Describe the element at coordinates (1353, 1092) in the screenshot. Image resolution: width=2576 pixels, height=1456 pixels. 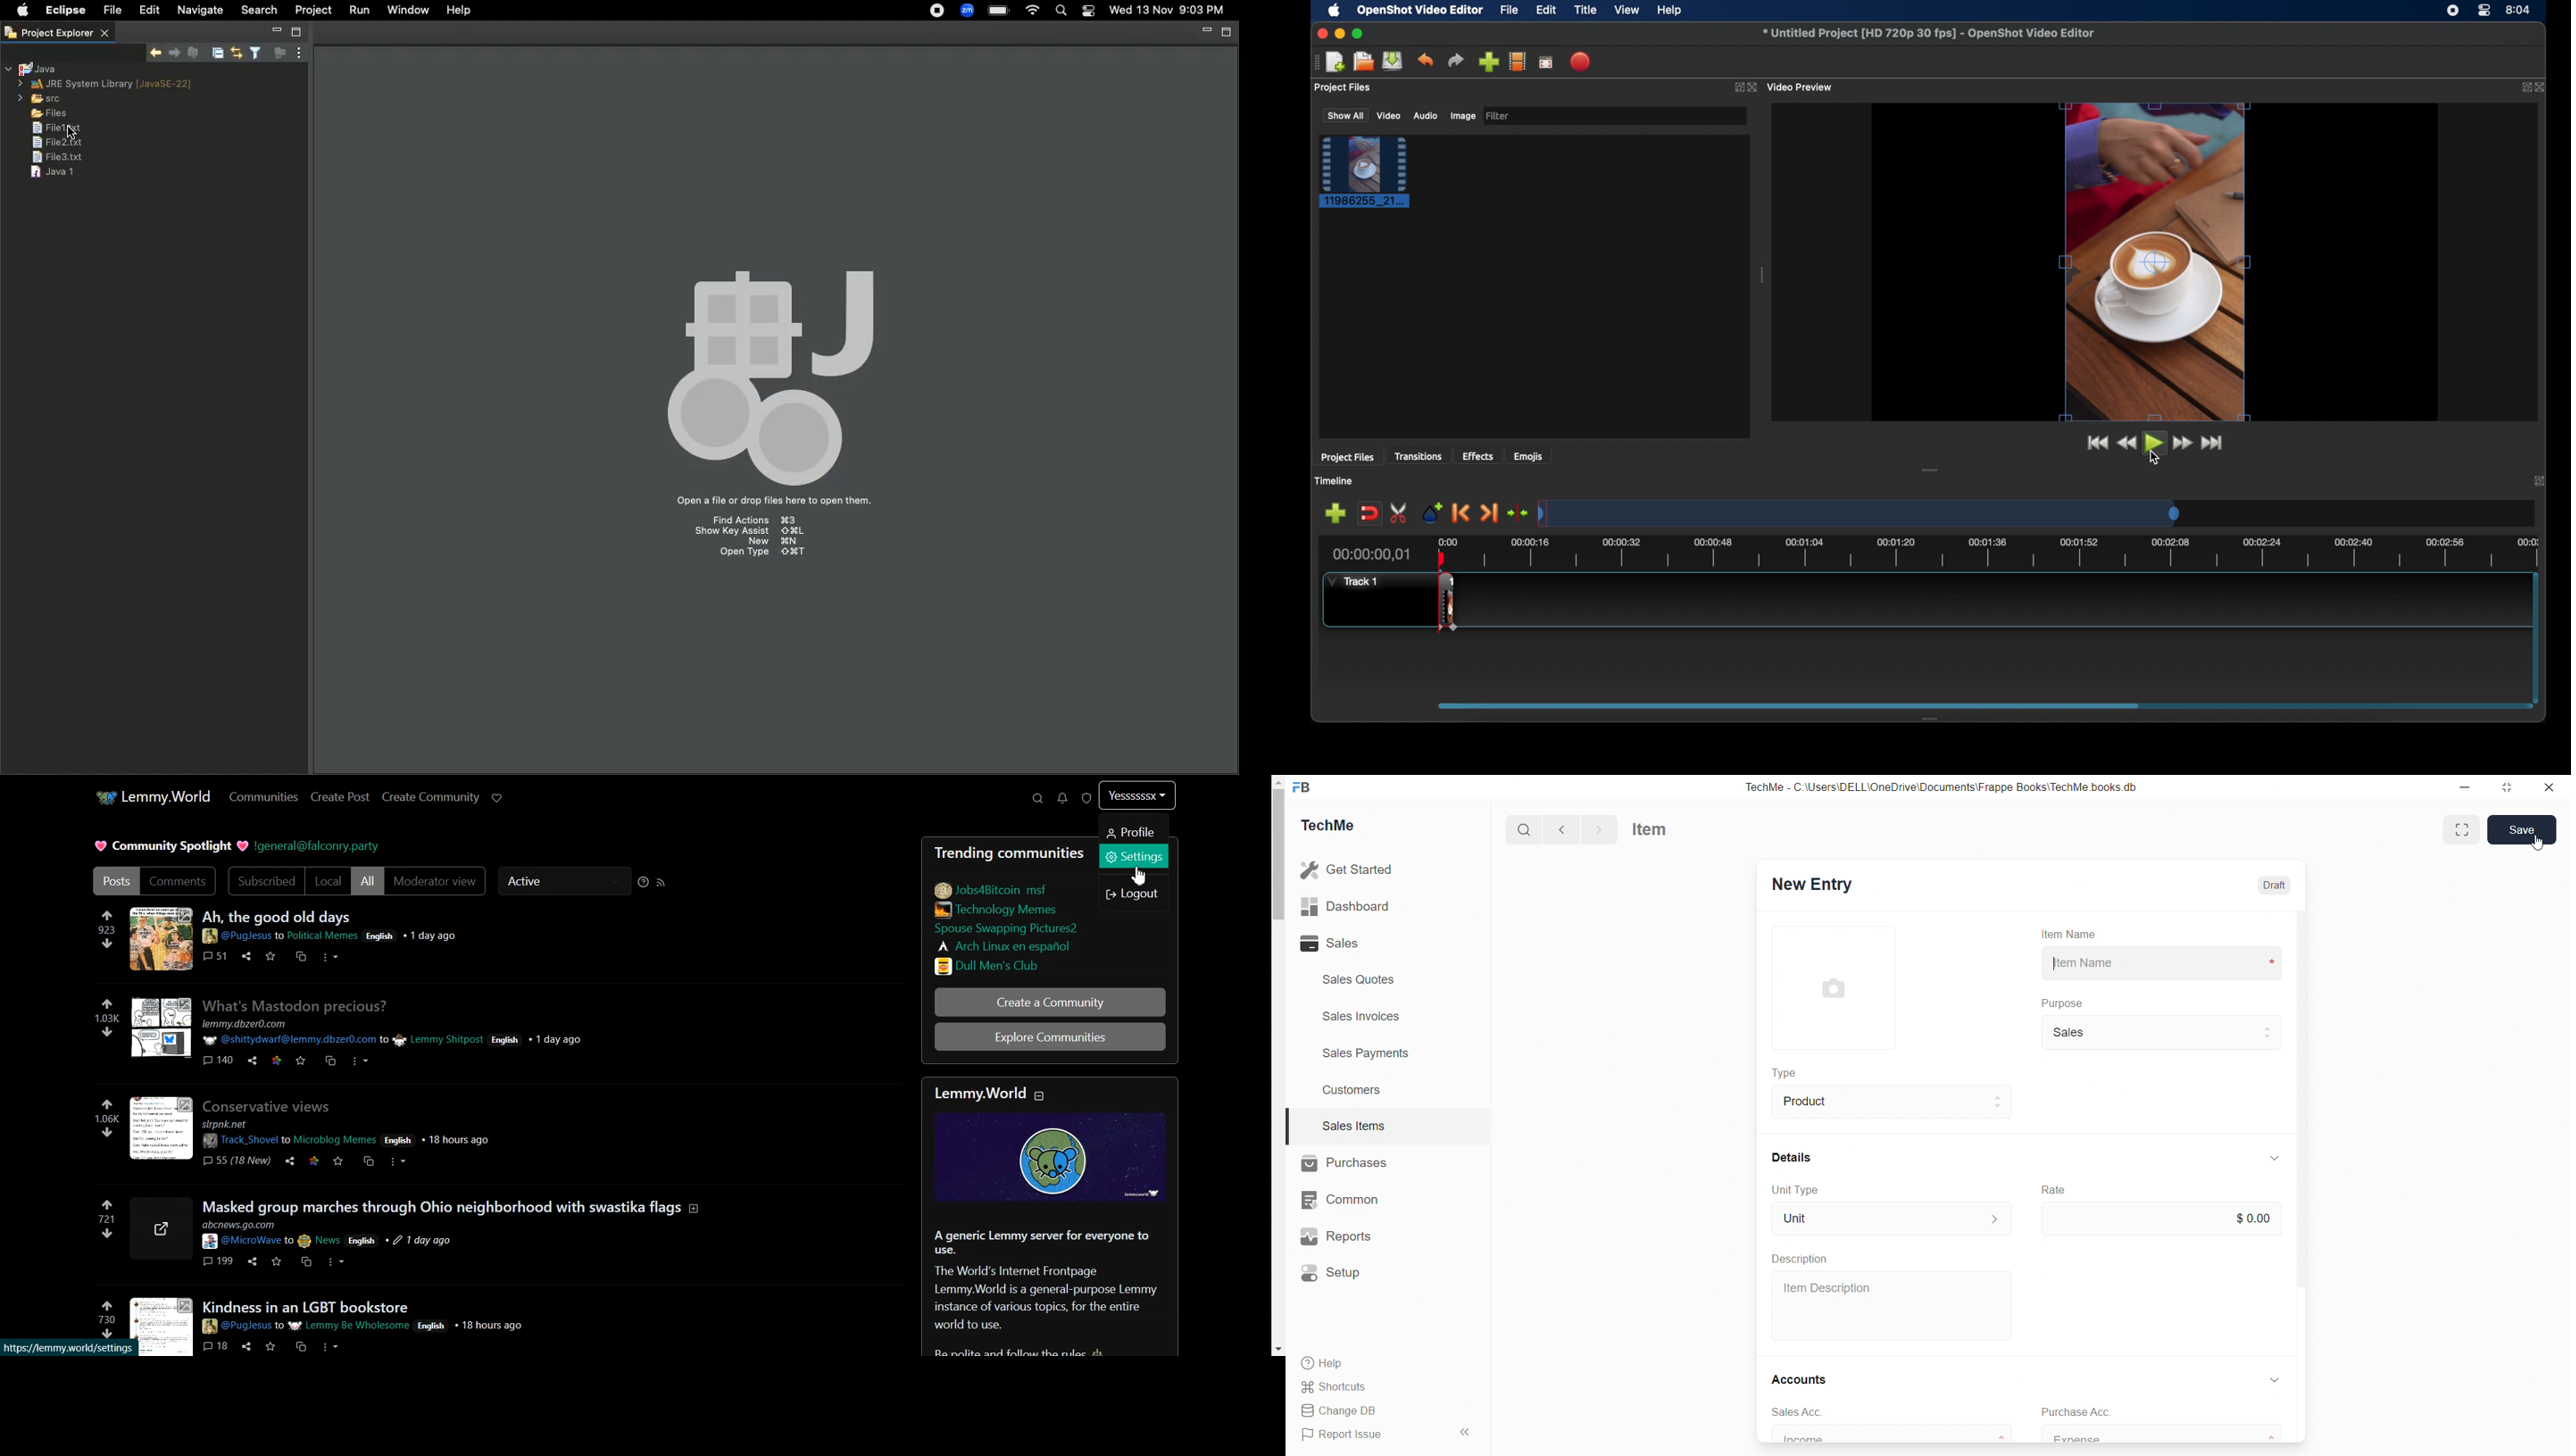
I see `Customers` at that location.